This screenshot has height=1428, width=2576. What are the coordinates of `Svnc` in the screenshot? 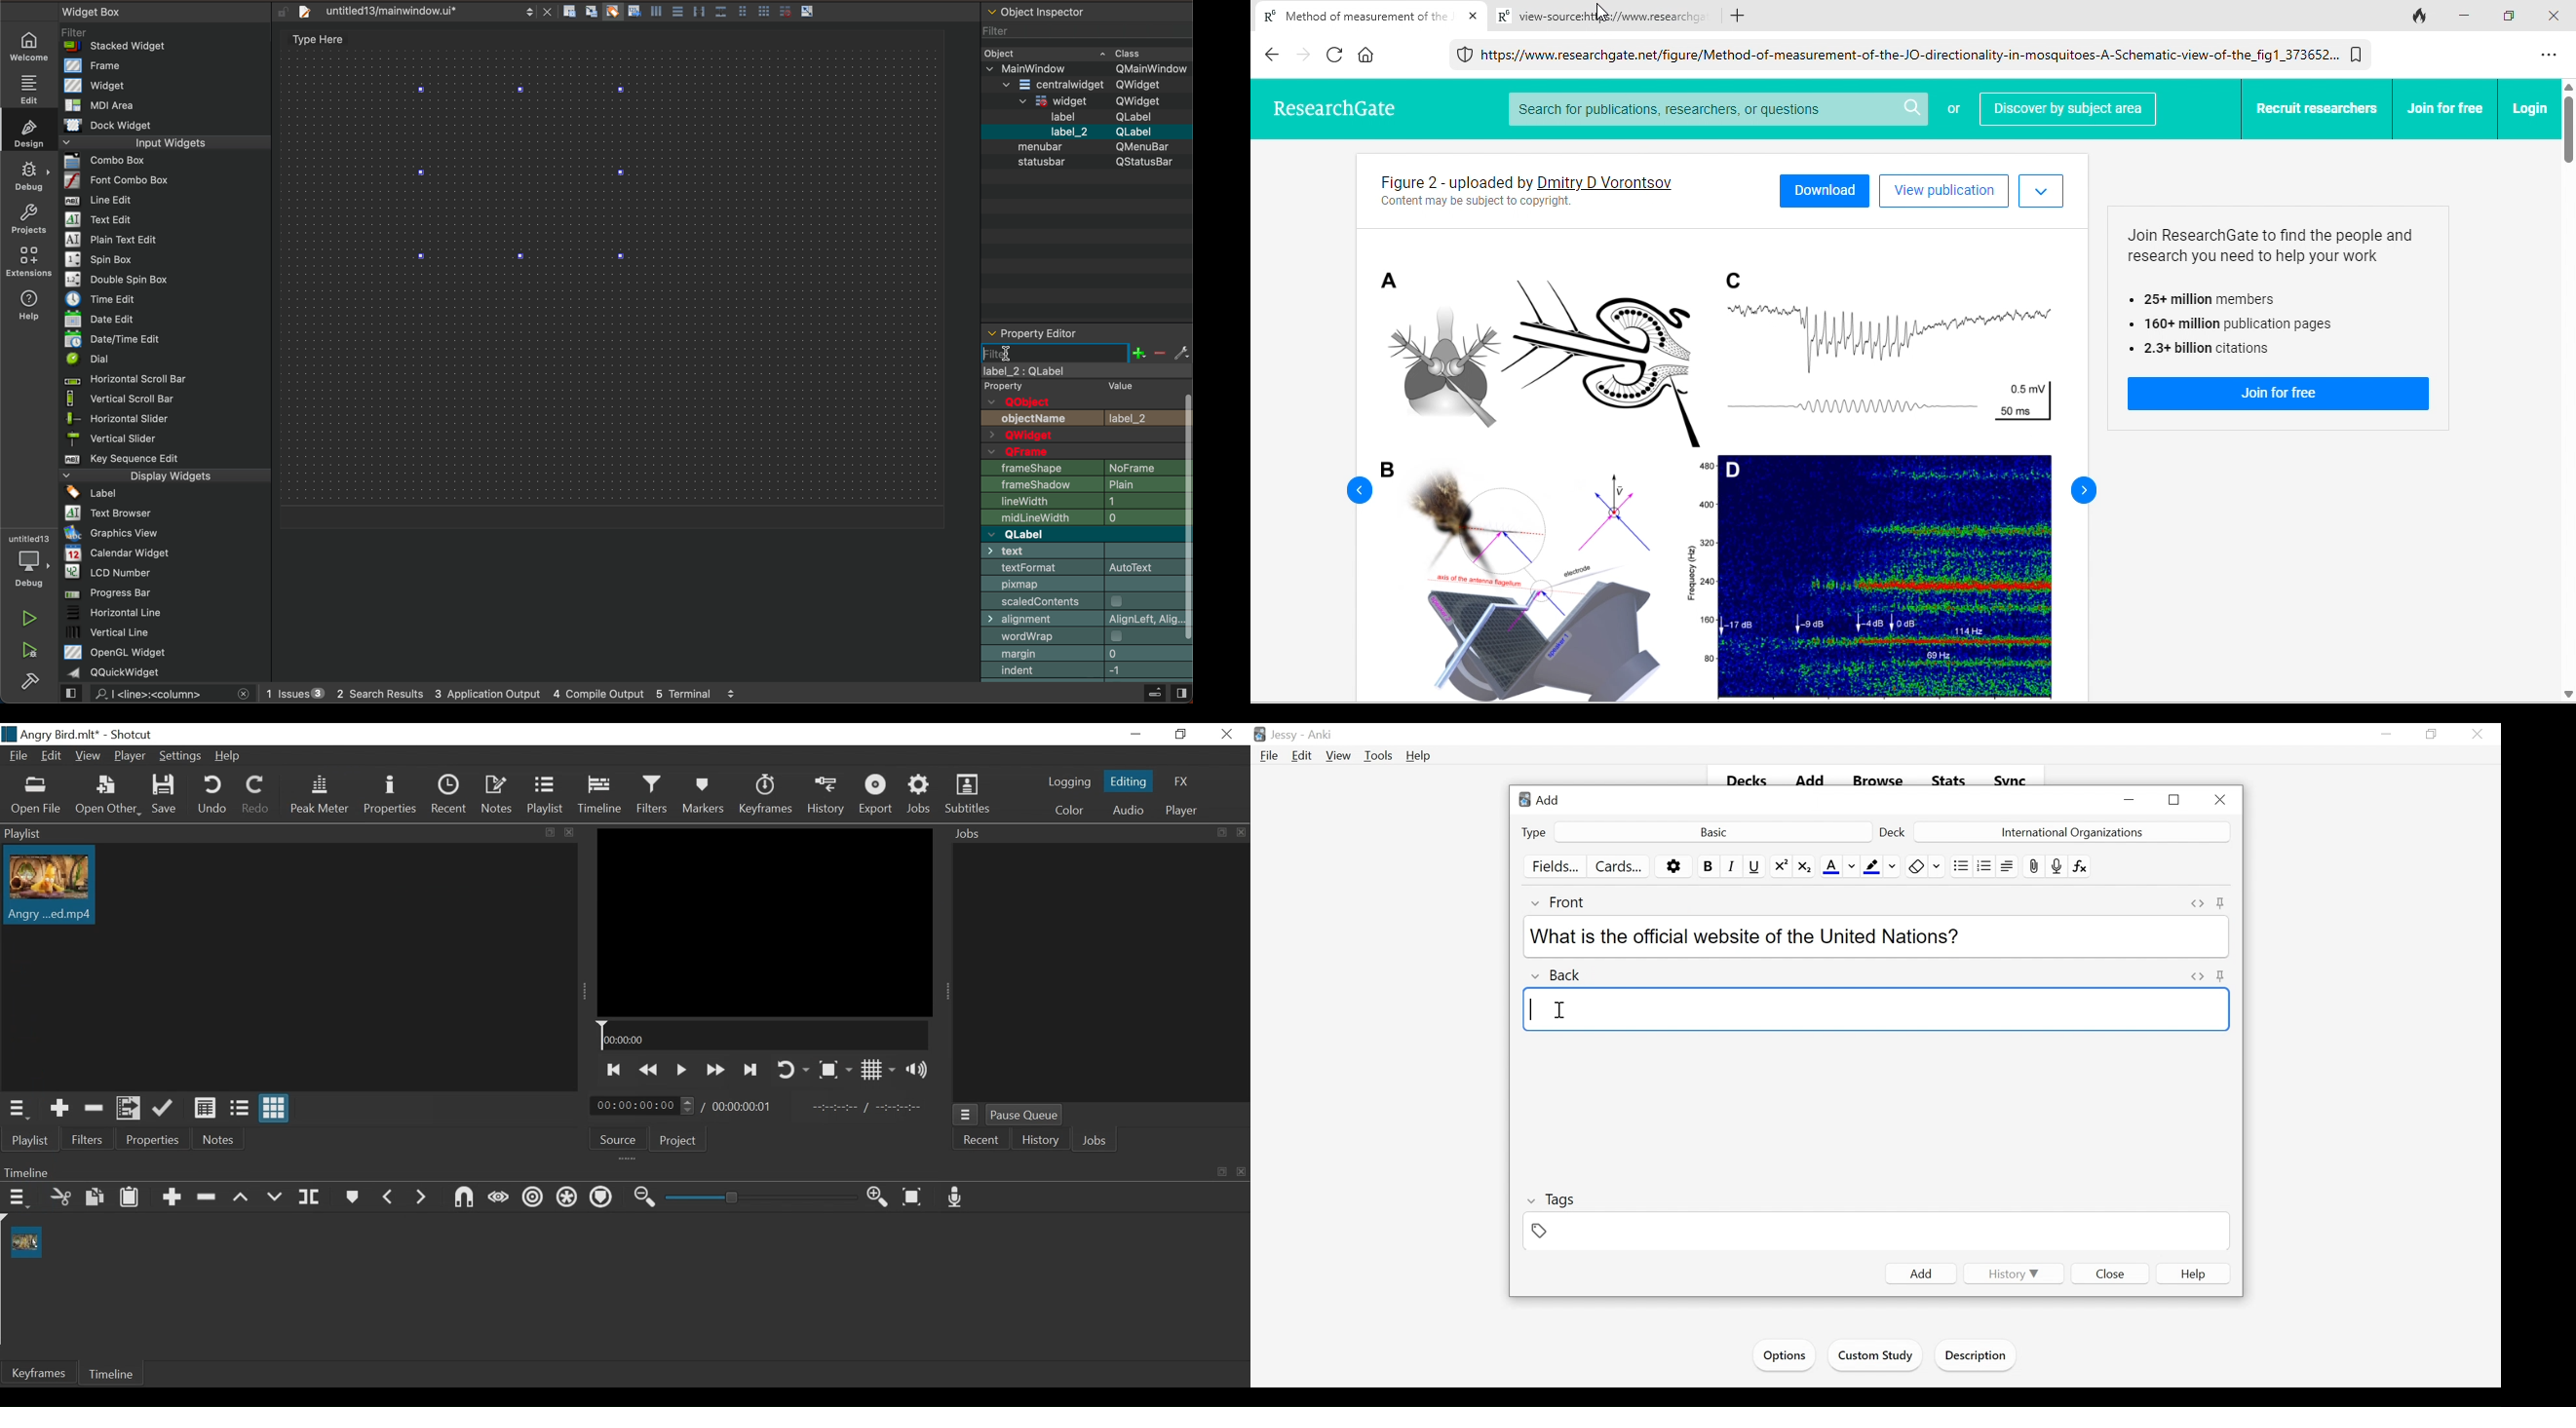 It's located at (2006, 777).